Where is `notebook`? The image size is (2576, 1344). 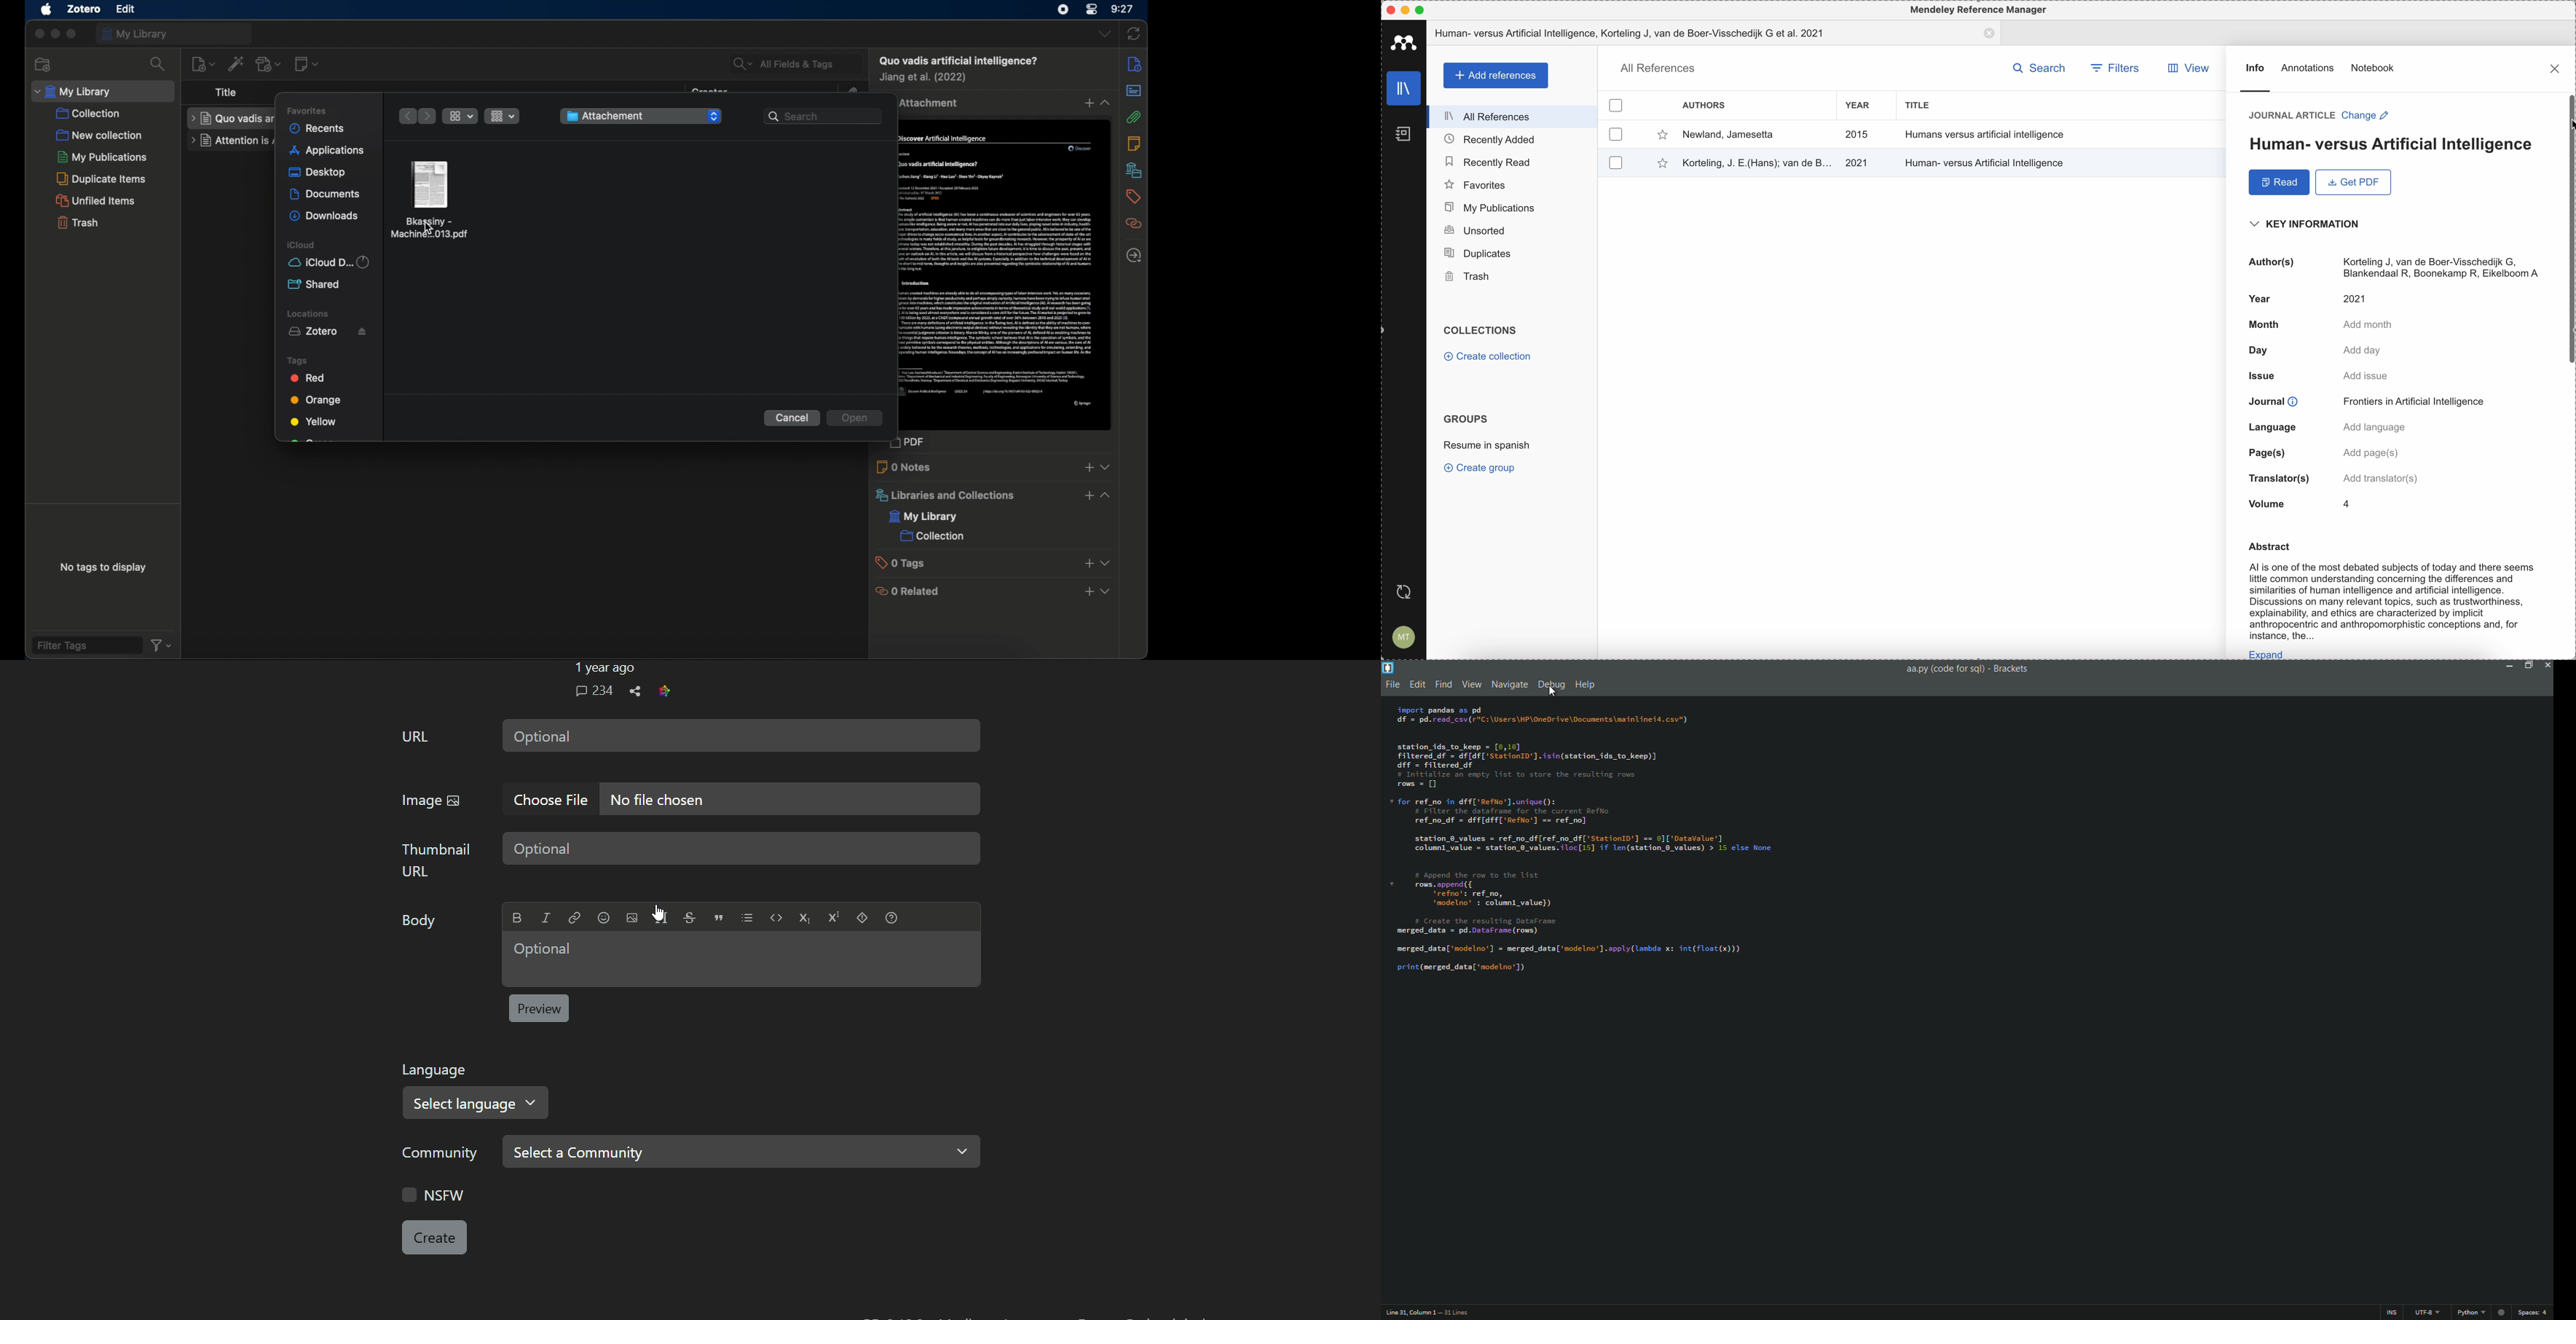 notebook is located at coordinates (2374, 67).